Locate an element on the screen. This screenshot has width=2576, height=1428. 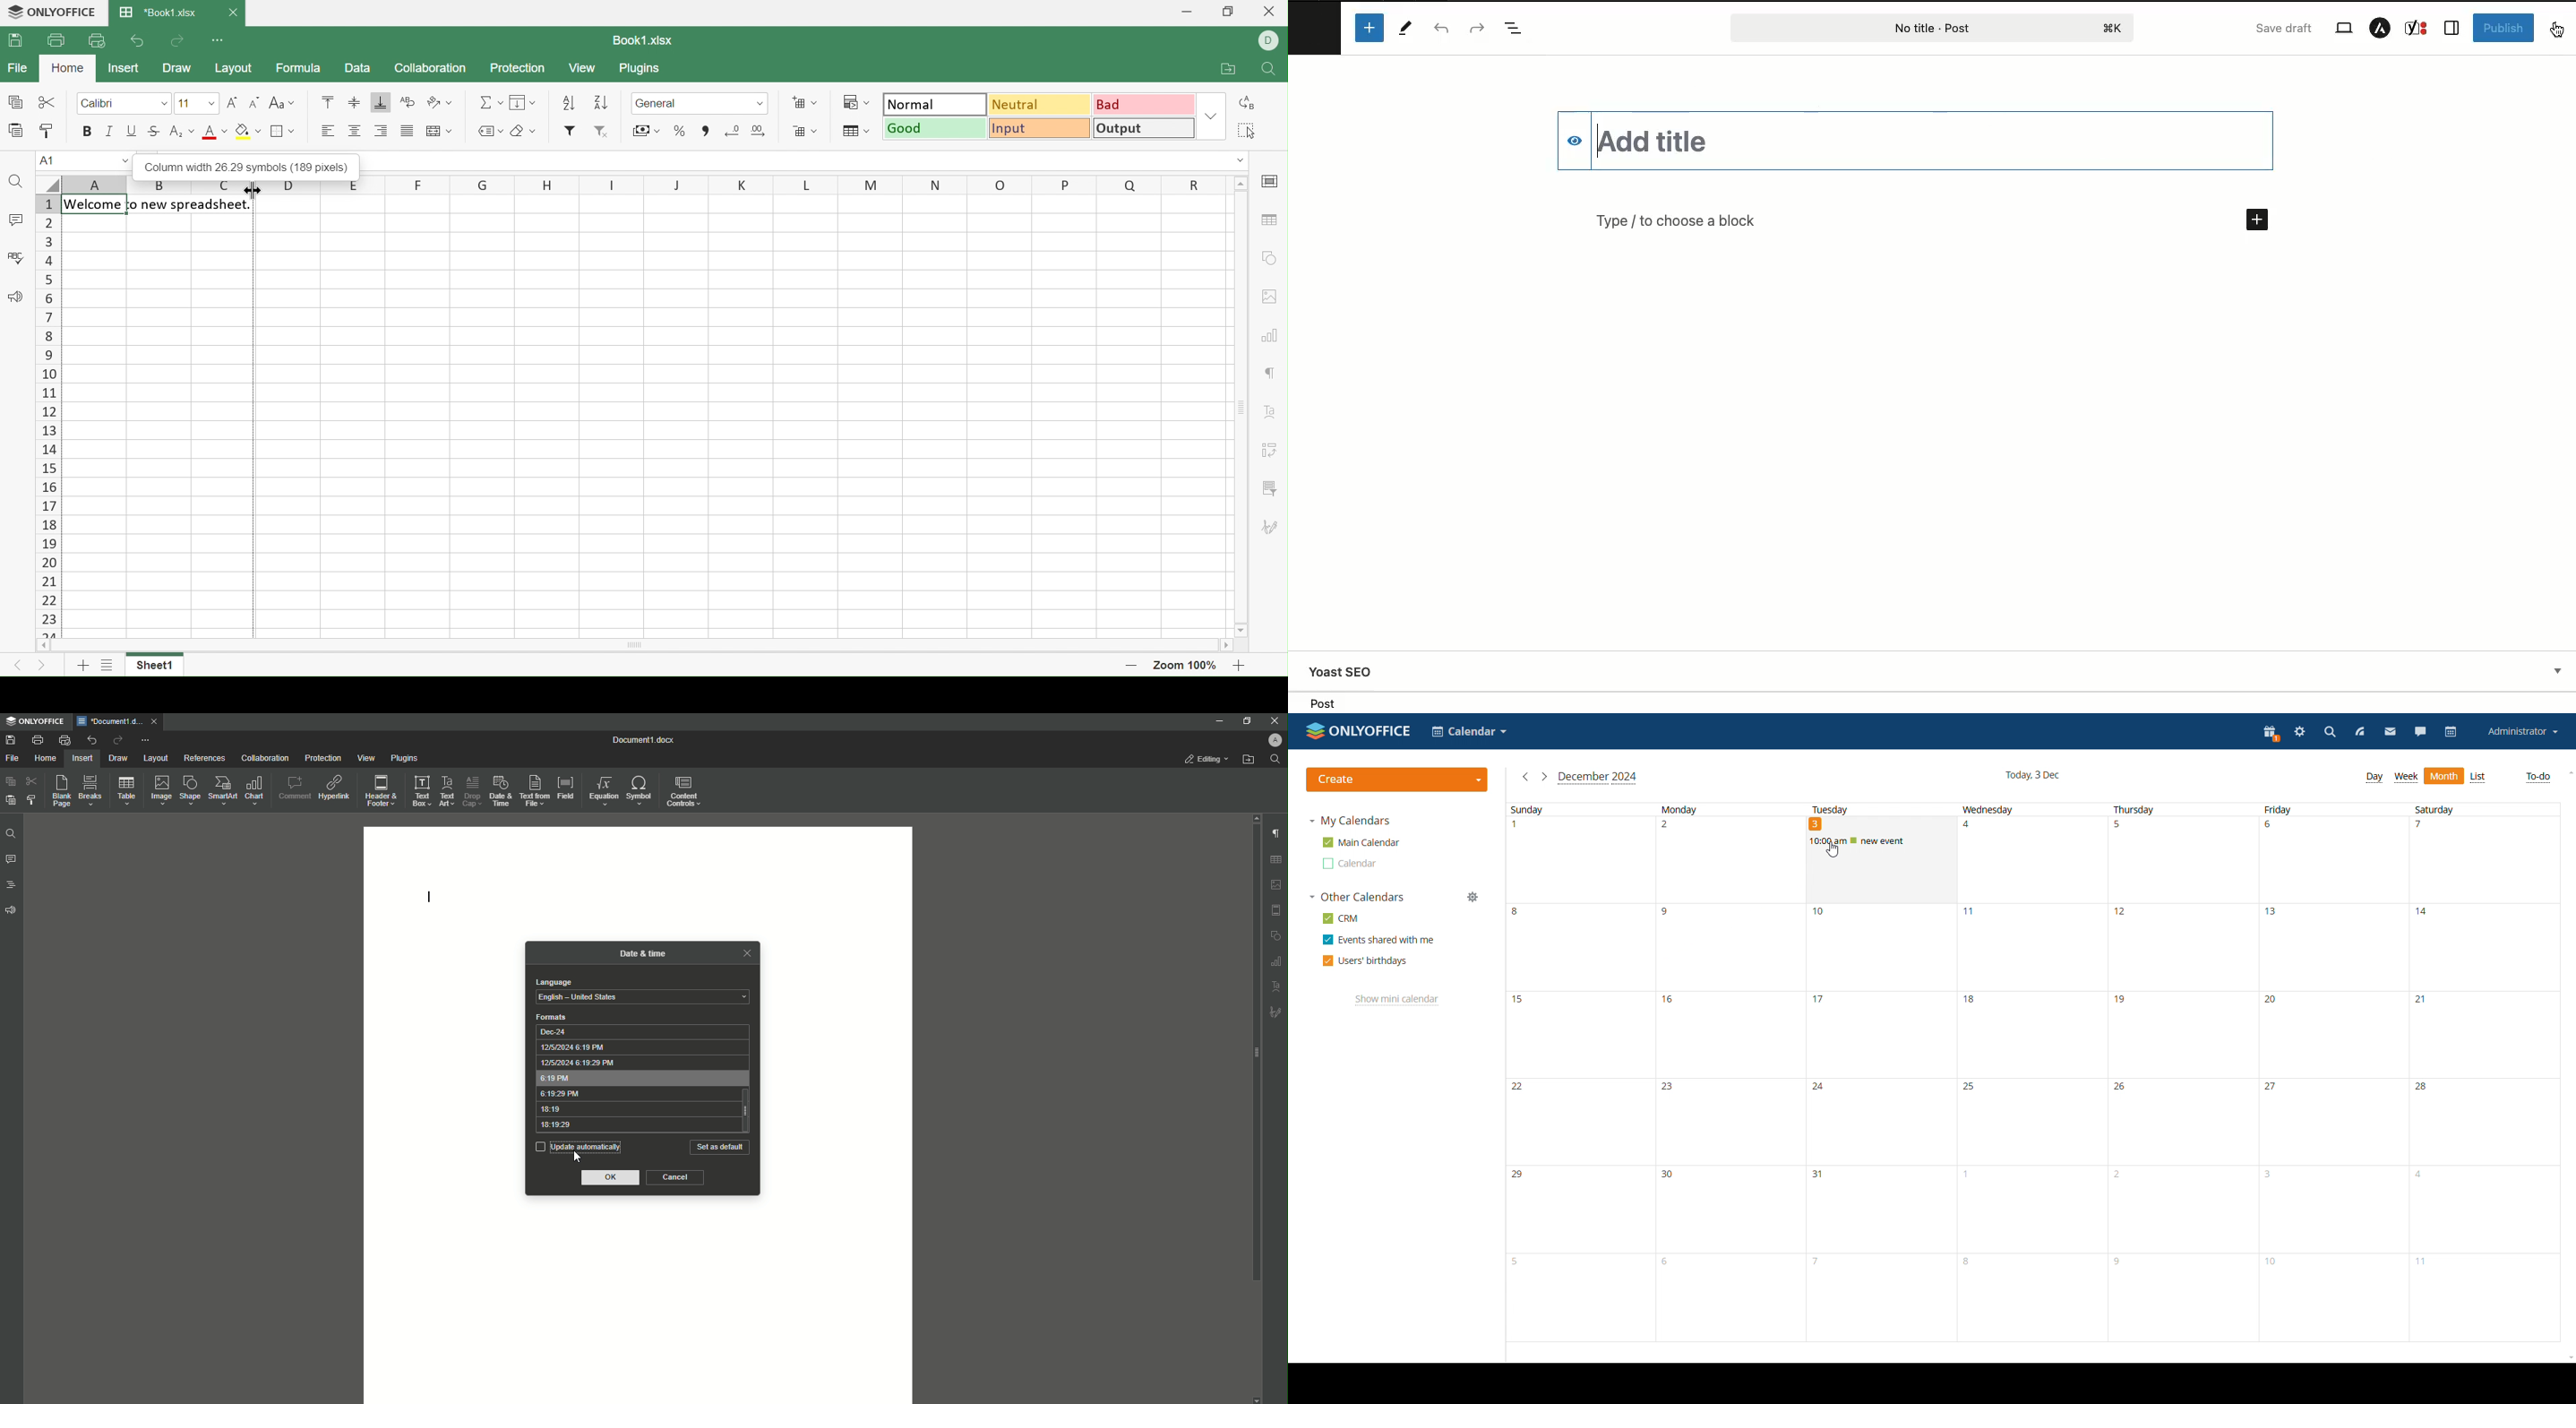
account is located at coordinates (2523, 731).